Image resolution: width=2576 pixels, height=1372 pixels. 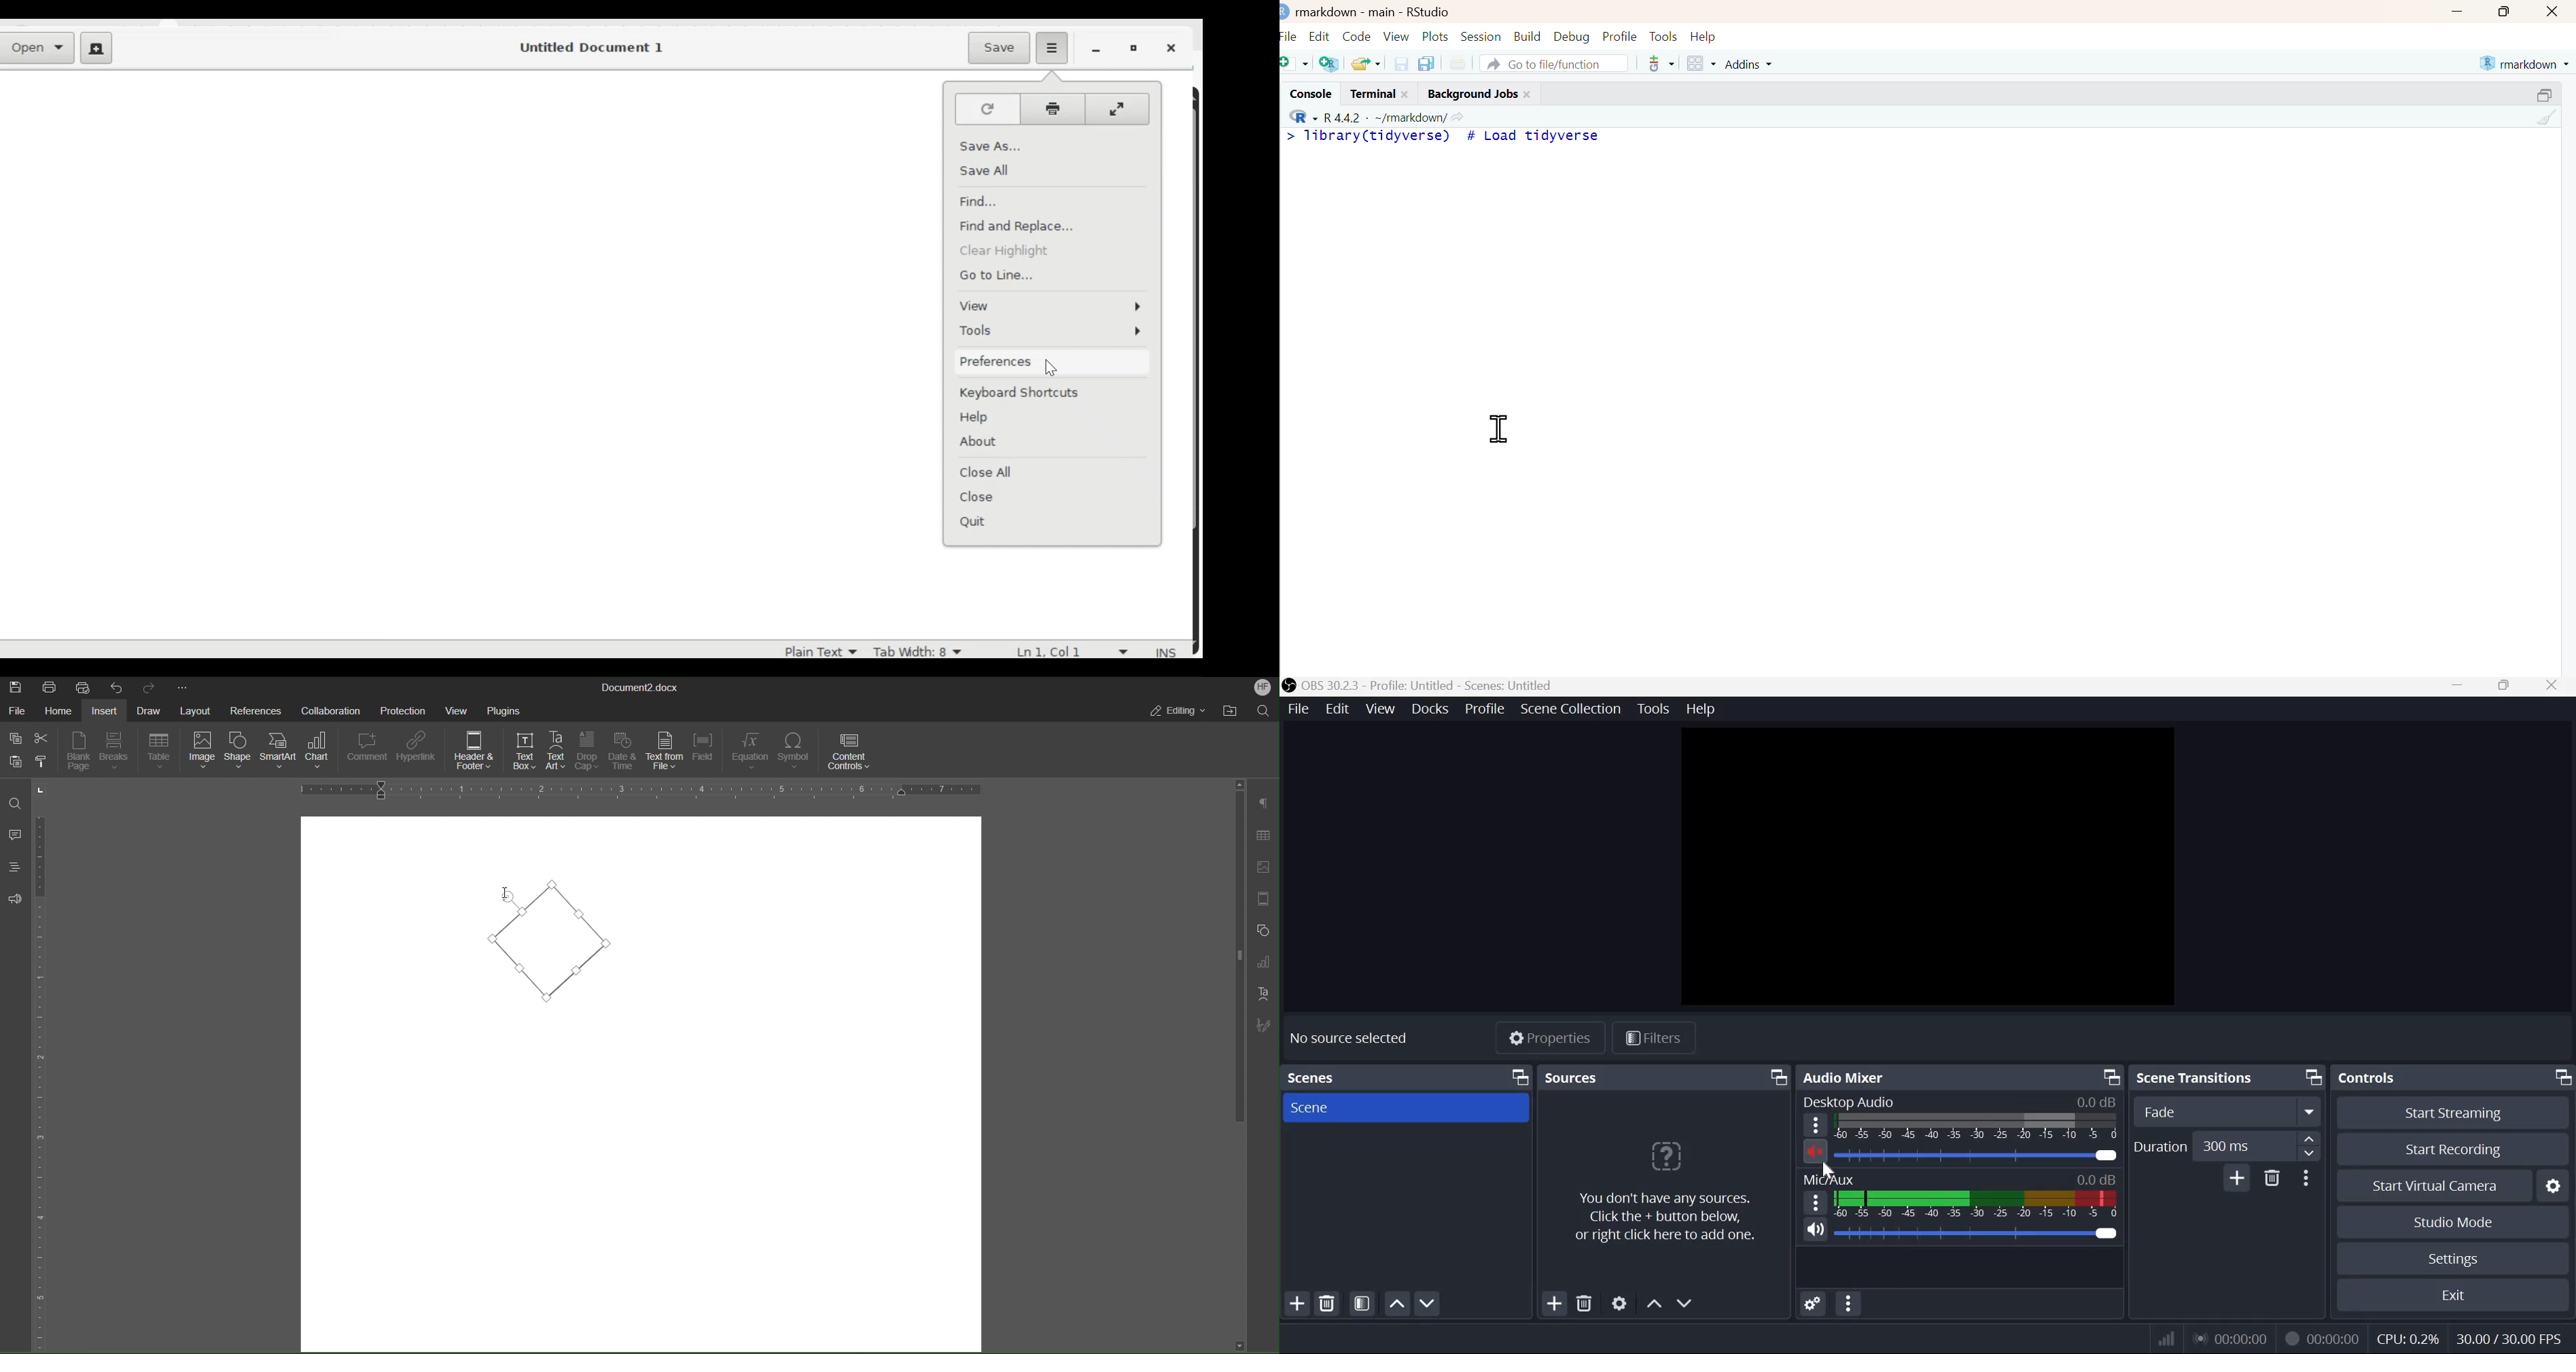 I want to click on close, so click(x=2552, y=687).